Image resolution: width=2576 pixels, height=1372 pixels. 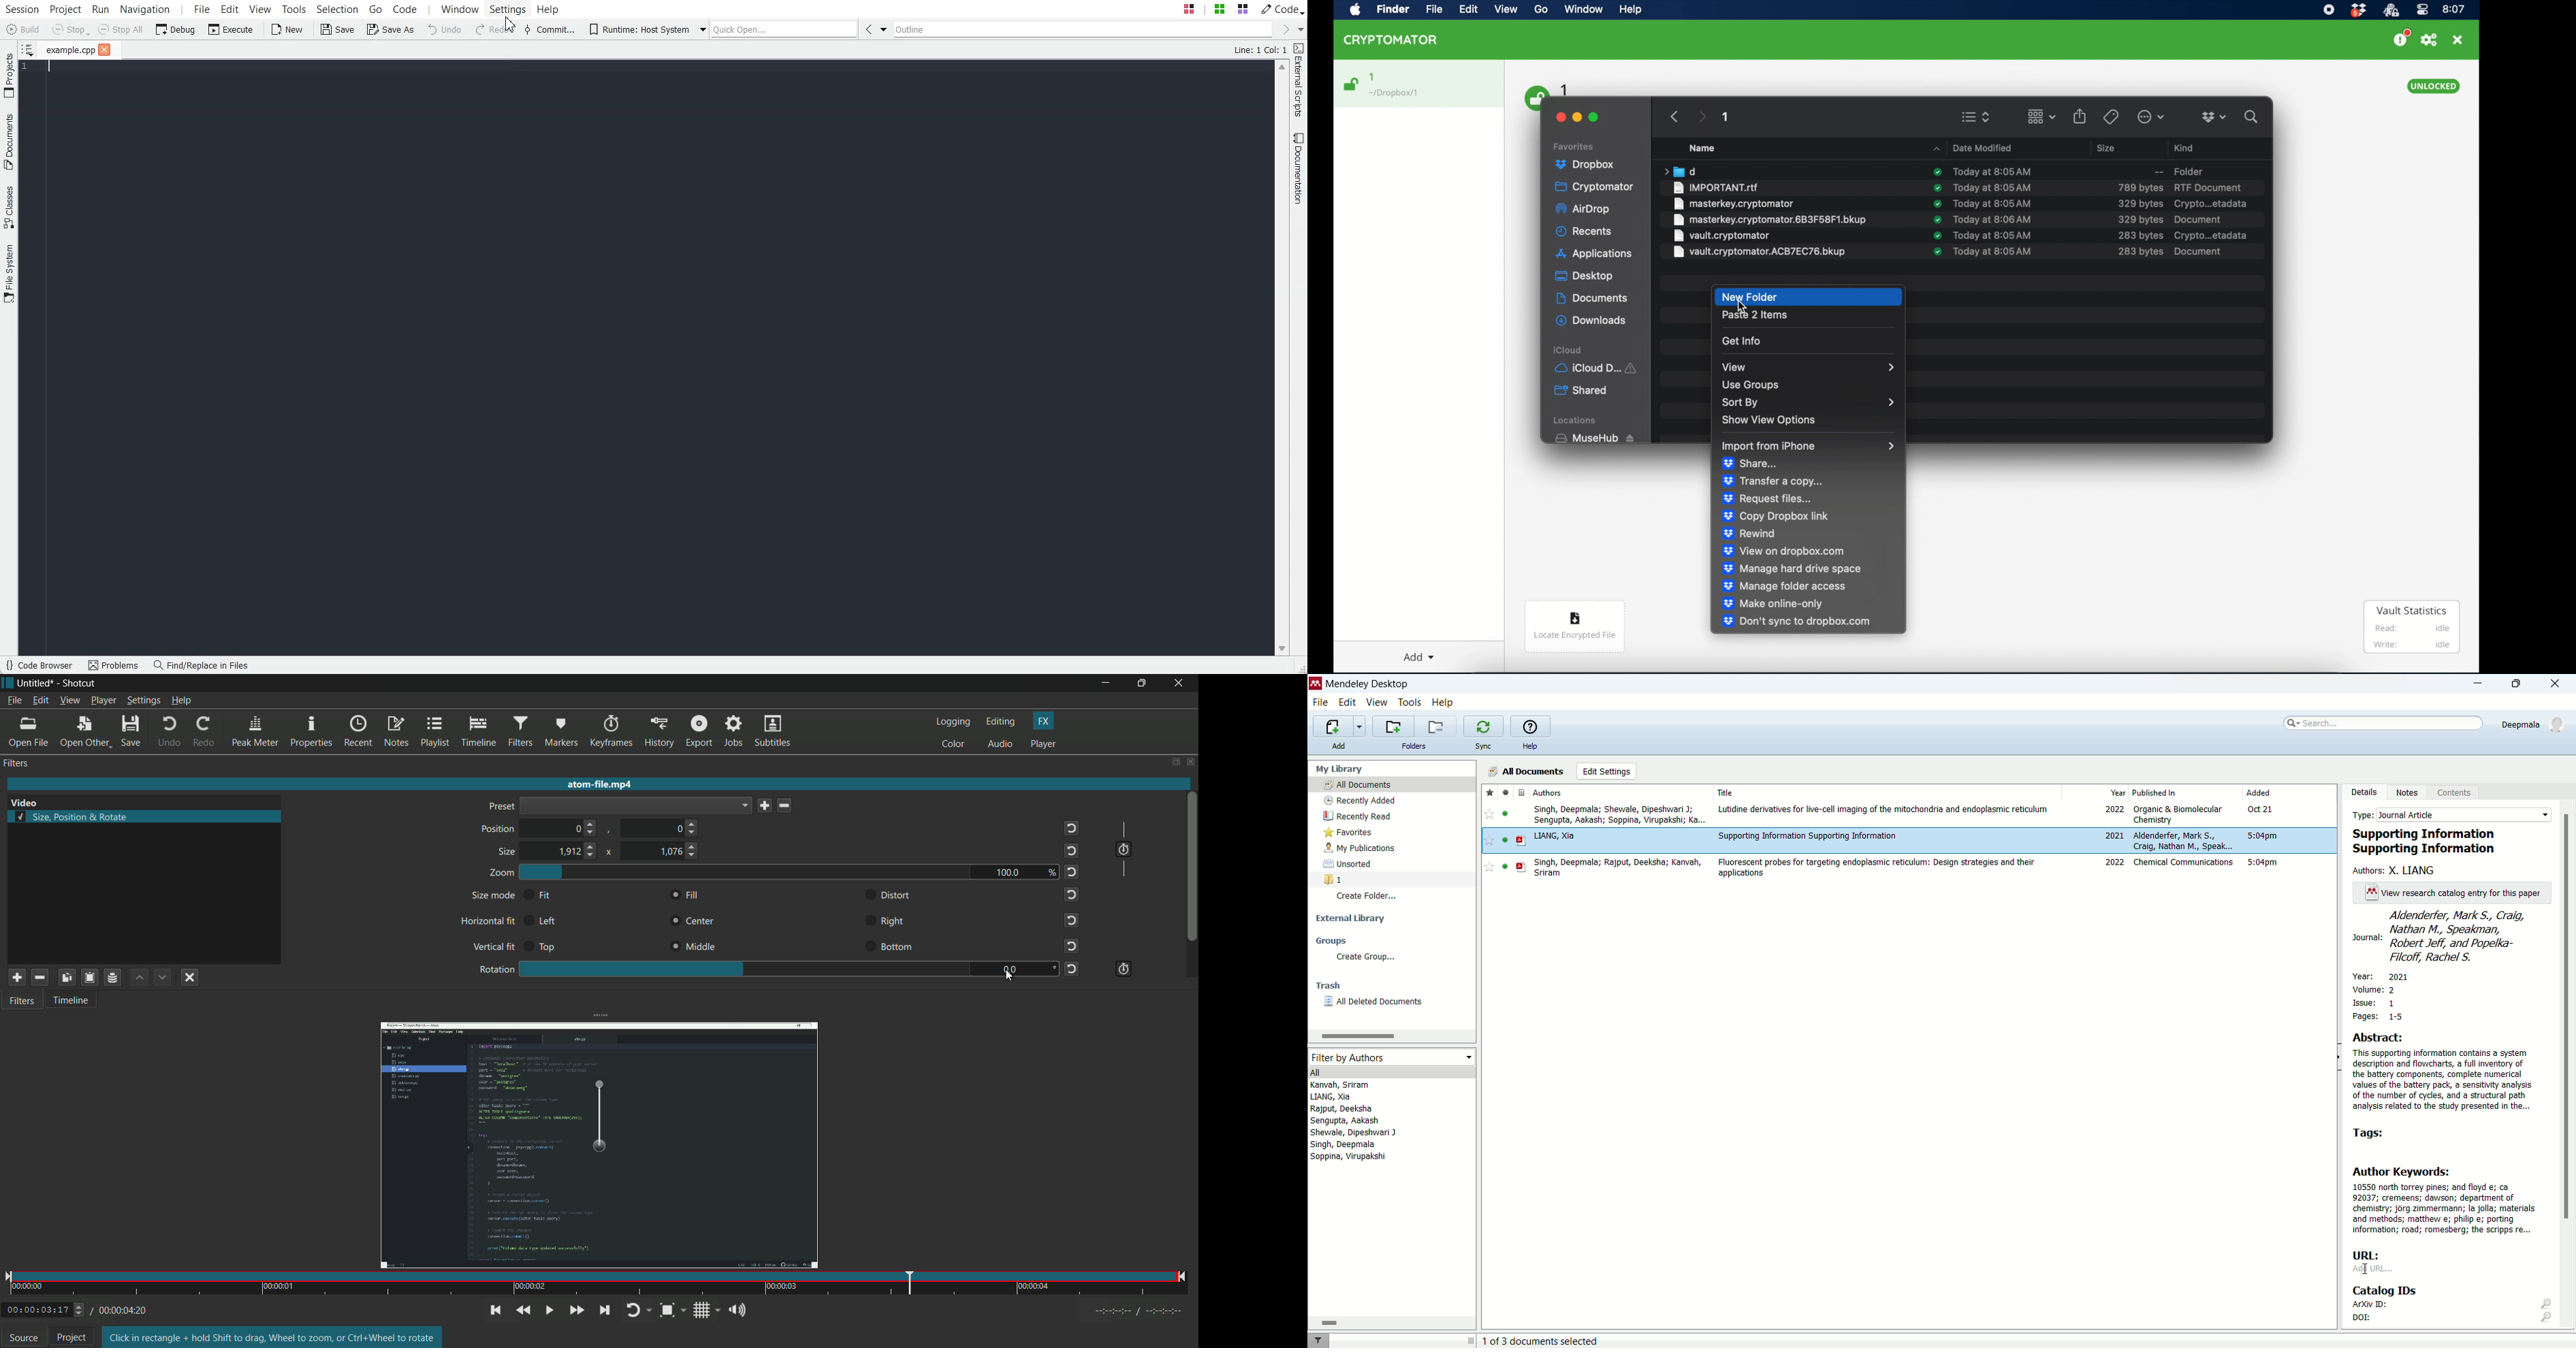 What do you see at coordinates (36, 683) in the screenshot?
I see `untitled` at bounding box center [36, 683].